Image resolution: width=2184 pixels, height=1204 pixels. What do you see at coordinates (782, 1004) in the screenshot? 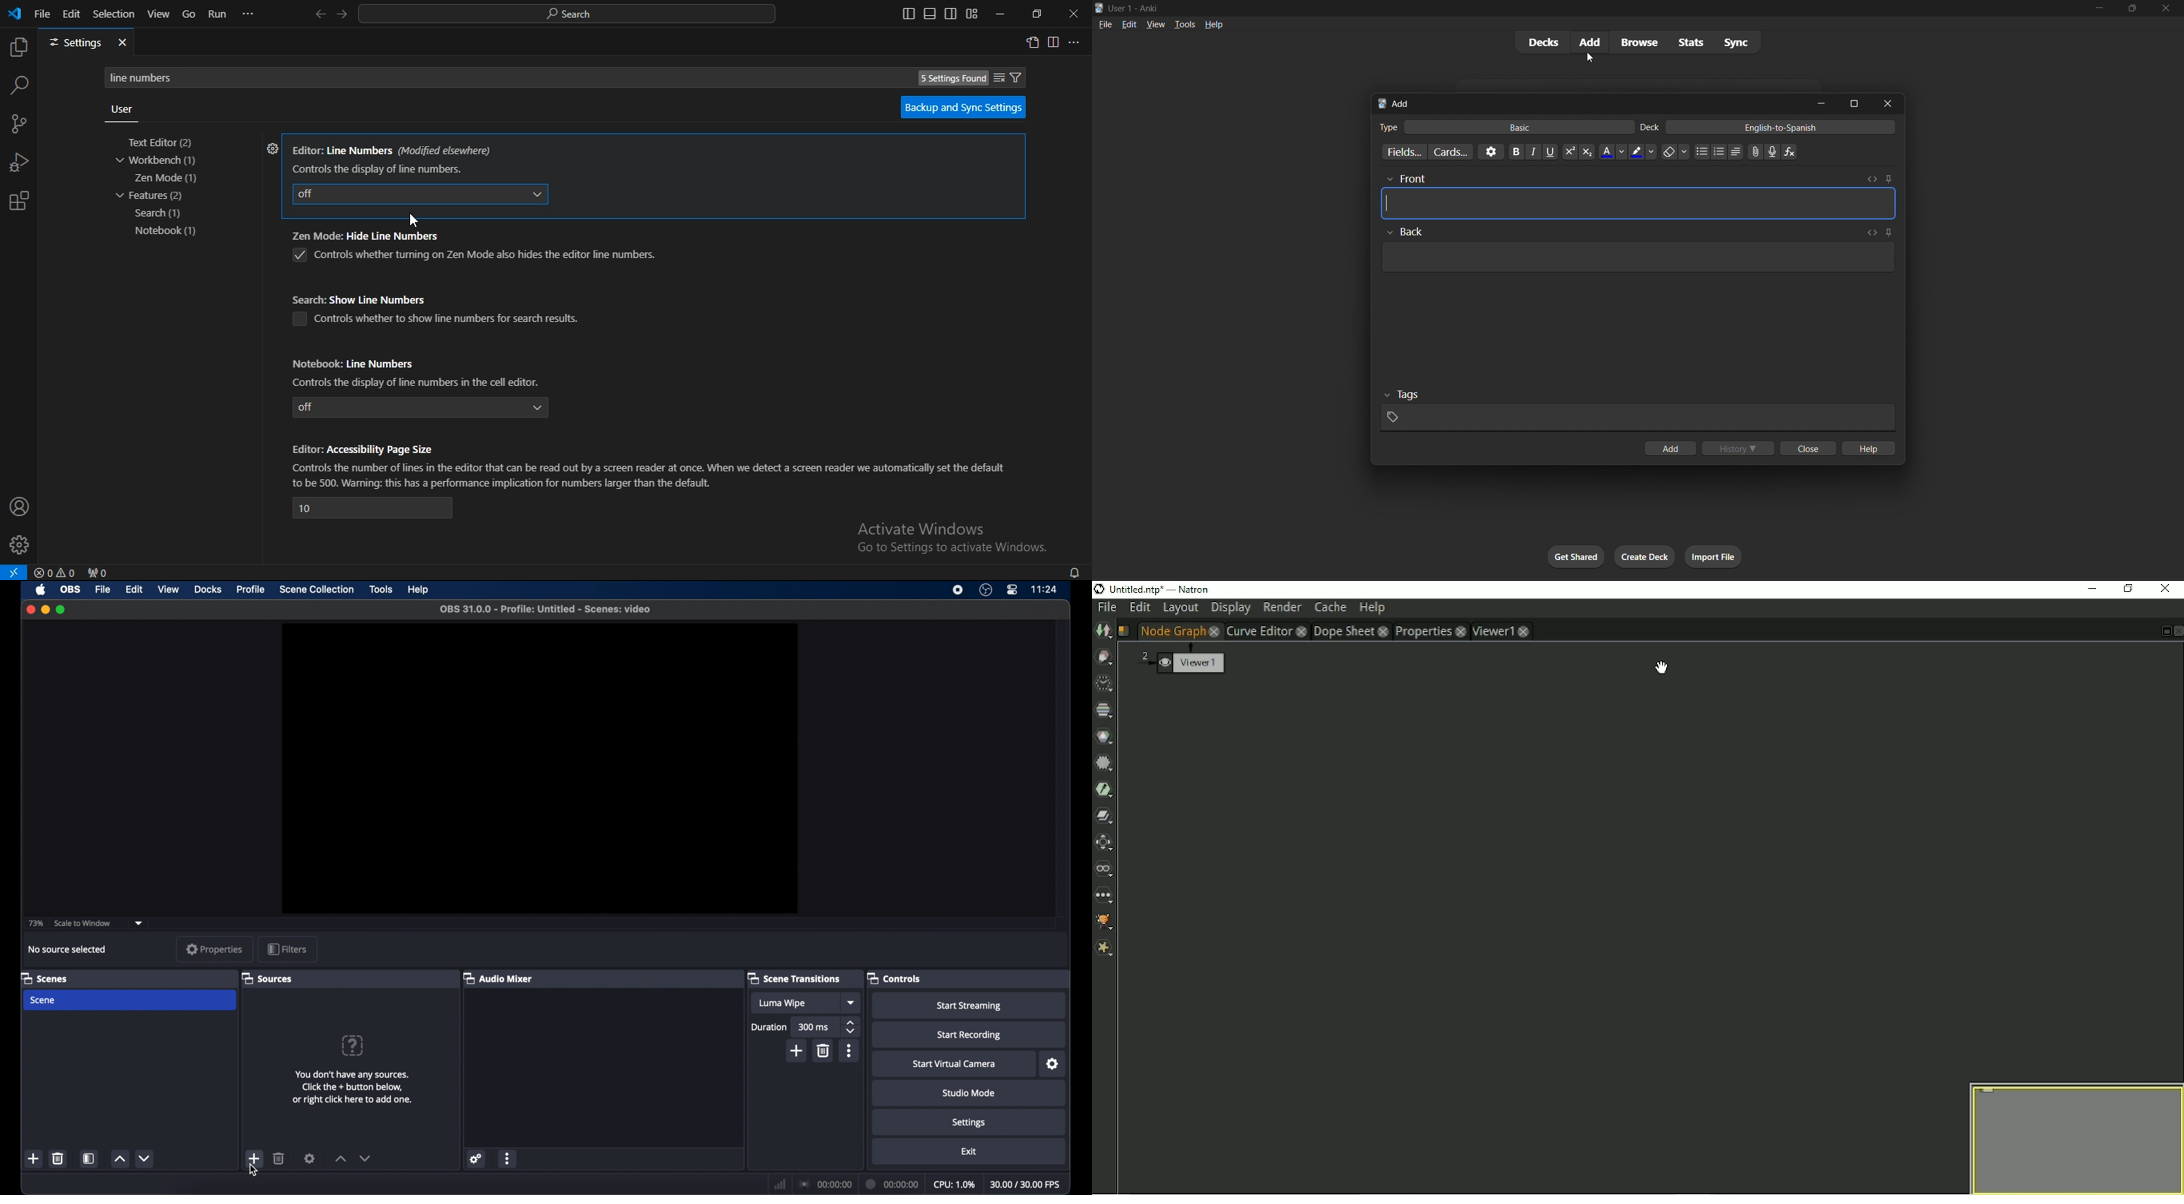
I see `luma wipe` at bounding box center [782, 1004].